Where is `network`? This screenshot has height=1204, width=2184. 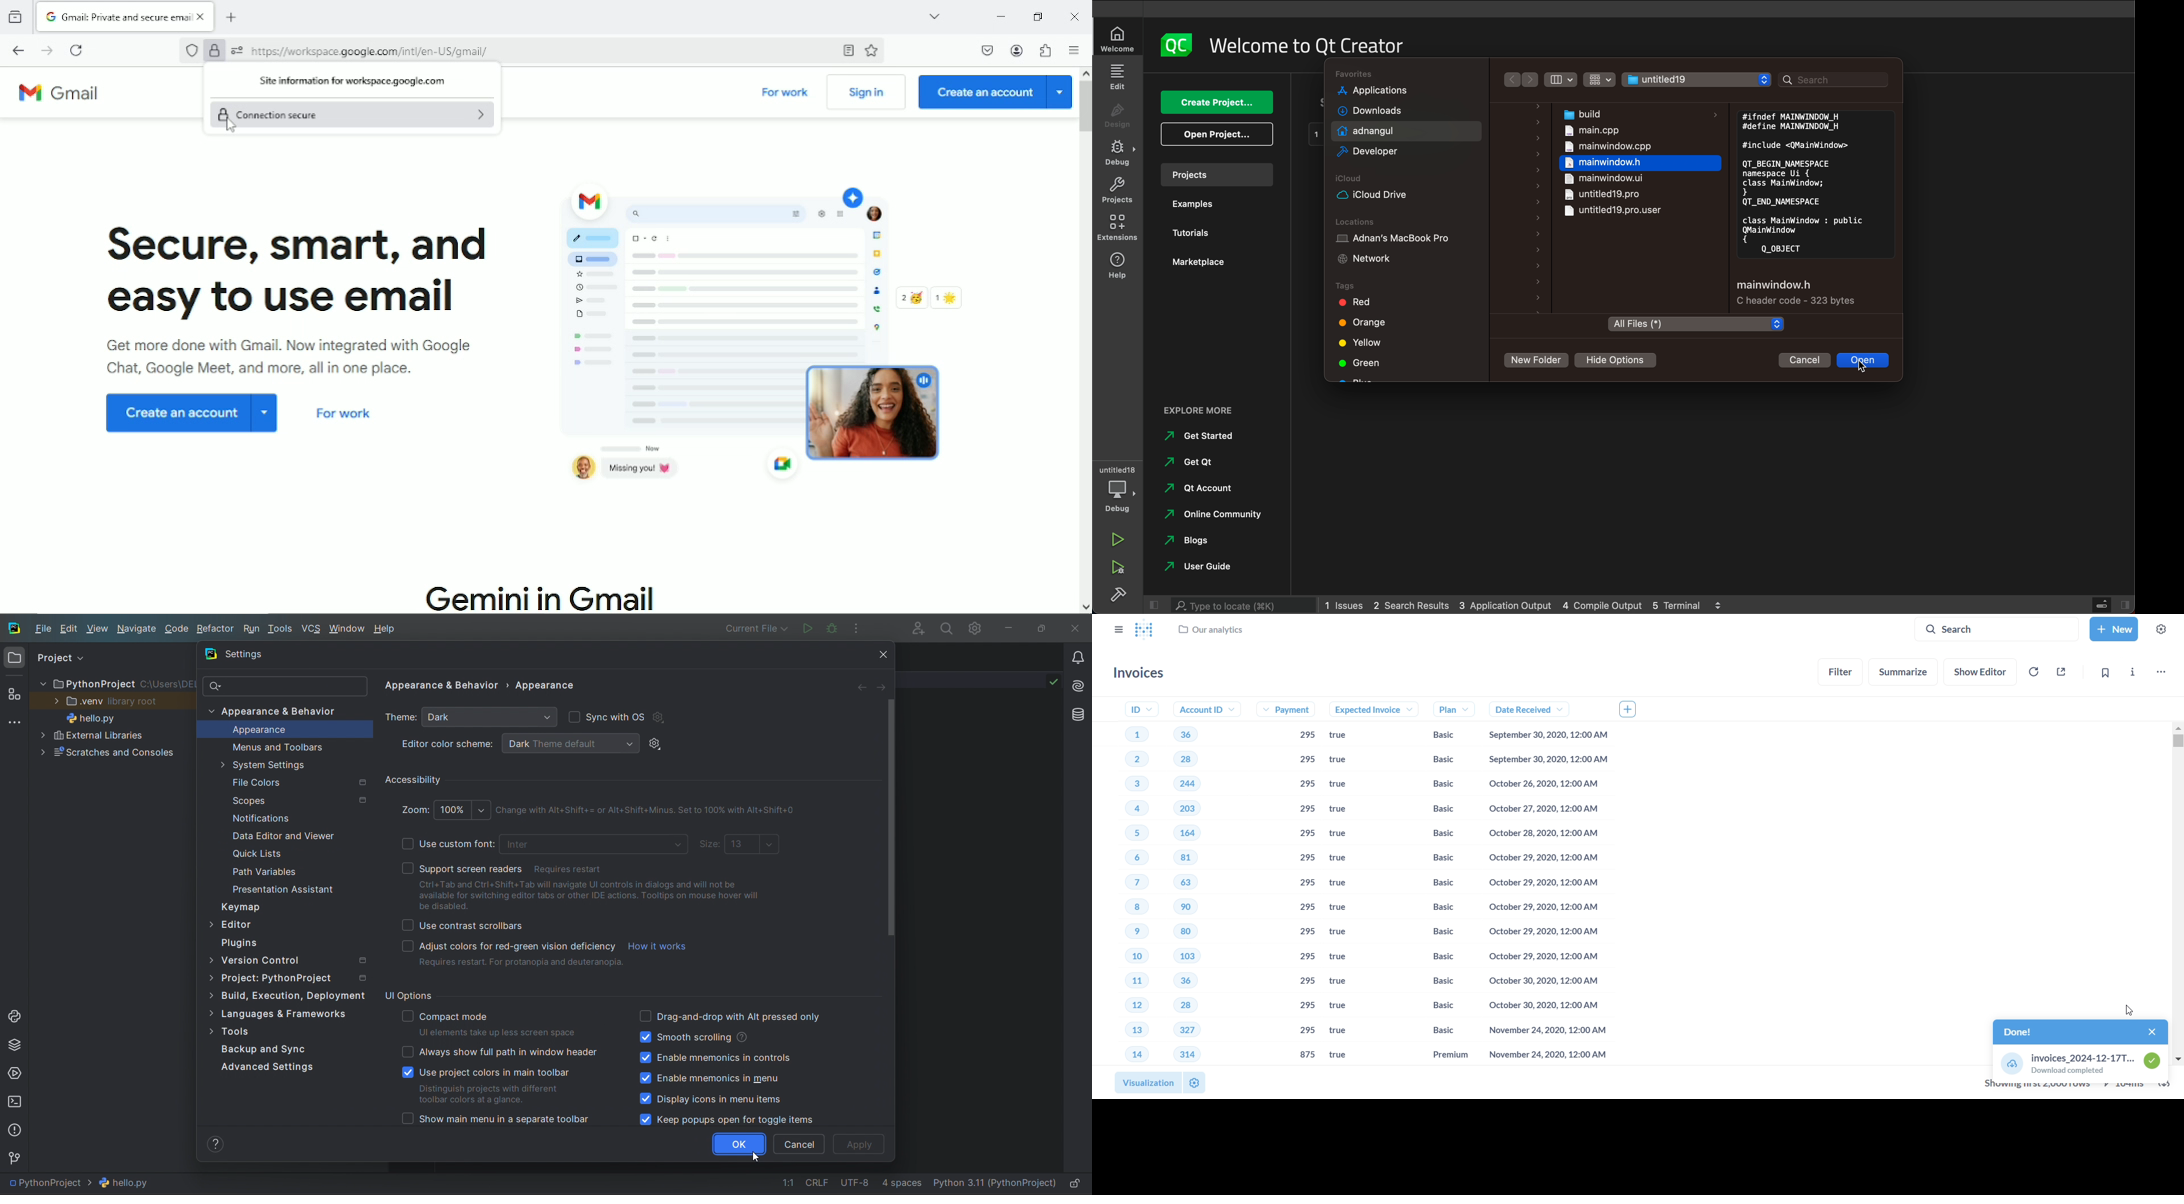
network is located at coordinates (1372, 259).